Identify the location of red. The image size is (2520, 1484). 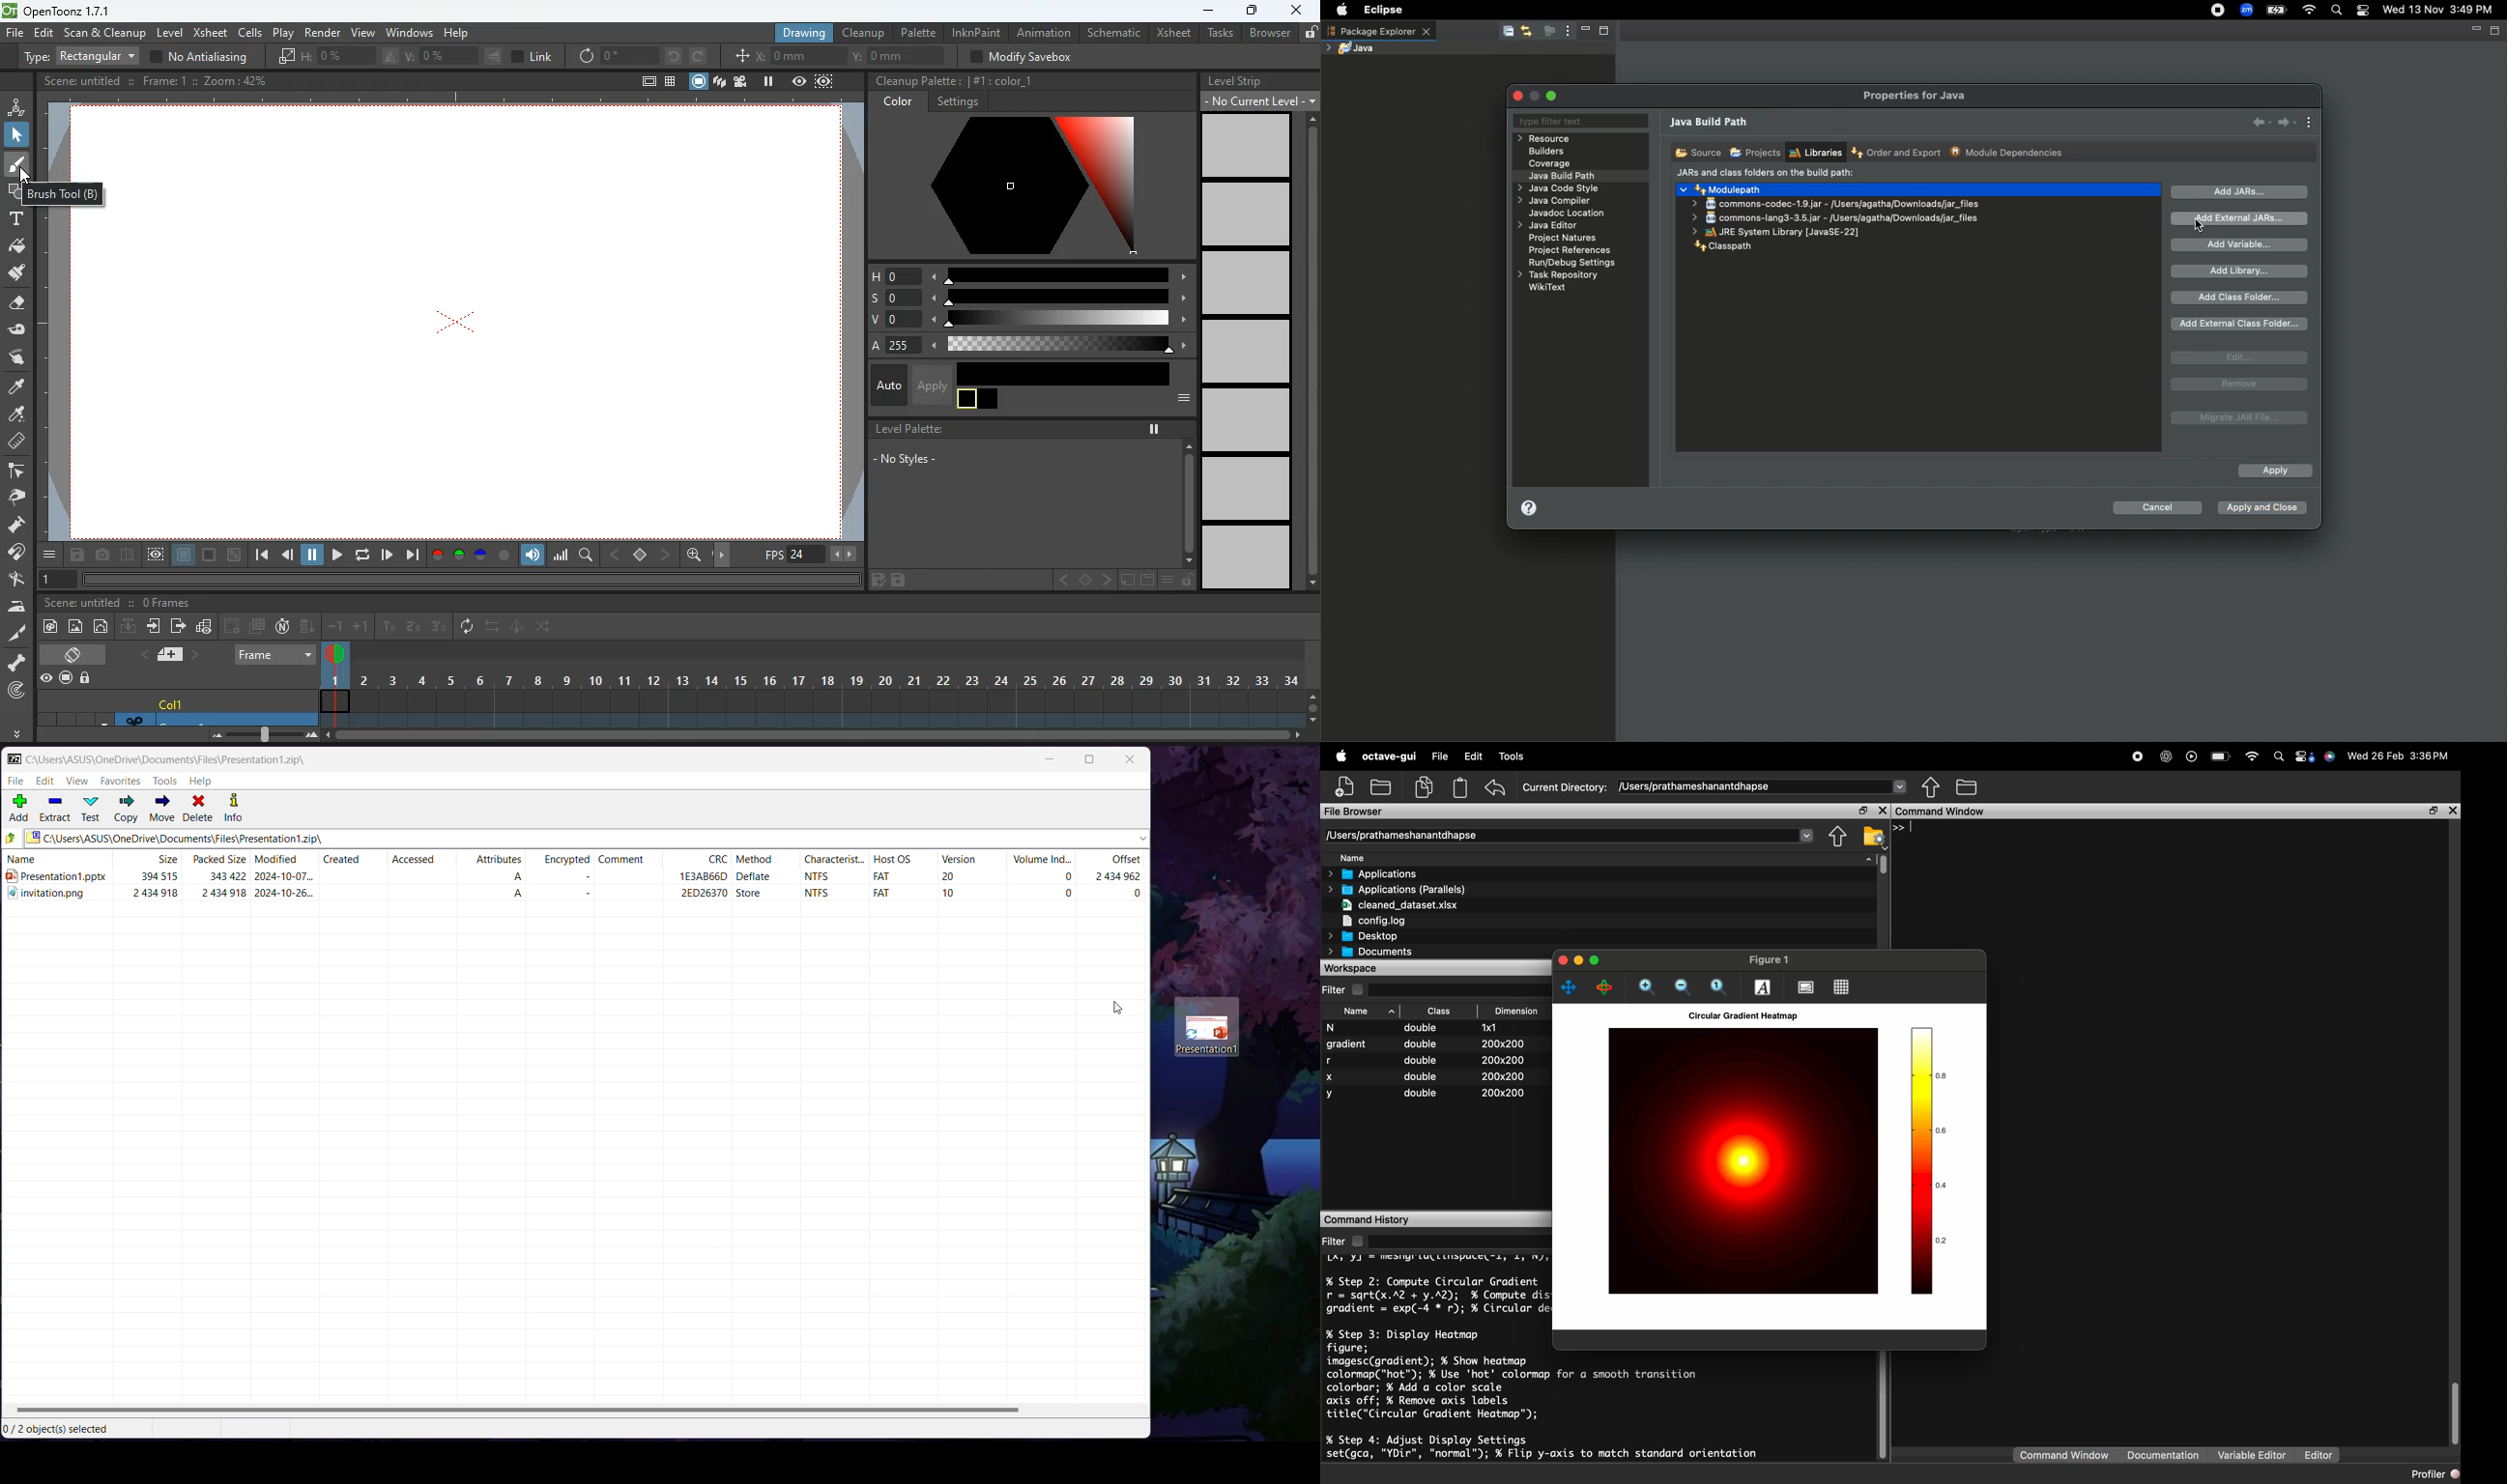
(437, 556).